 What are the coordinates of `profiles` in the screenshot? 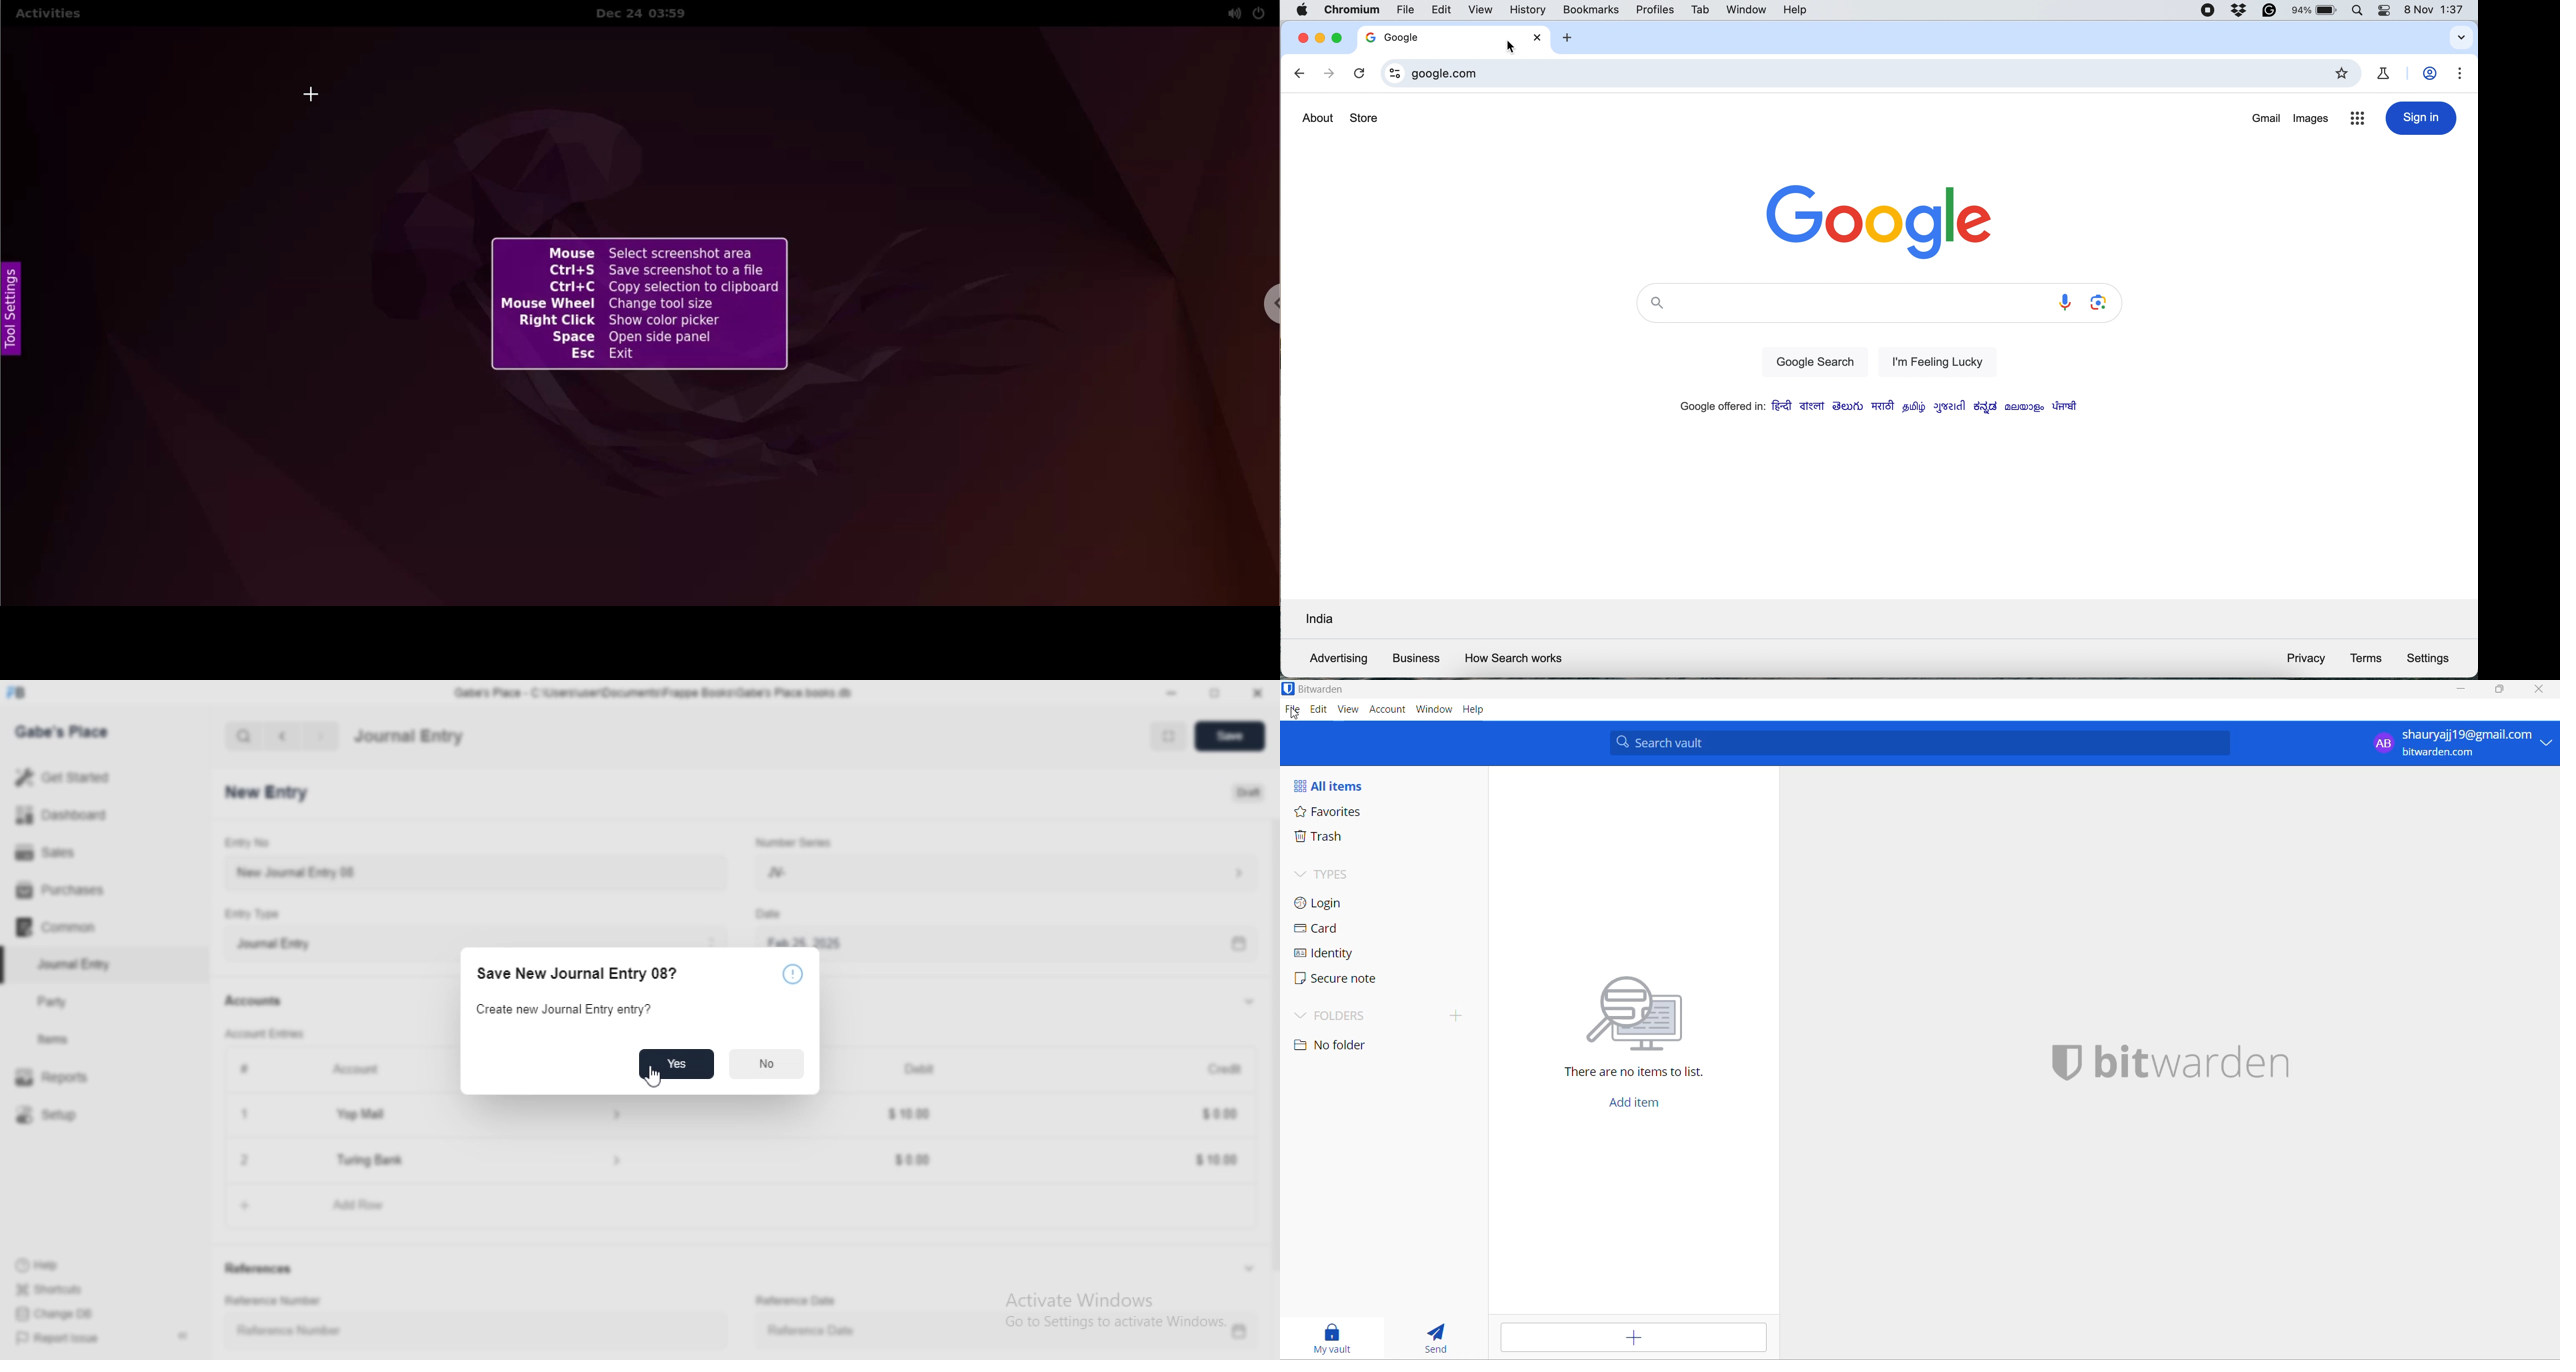 It's located at (1655, 9).